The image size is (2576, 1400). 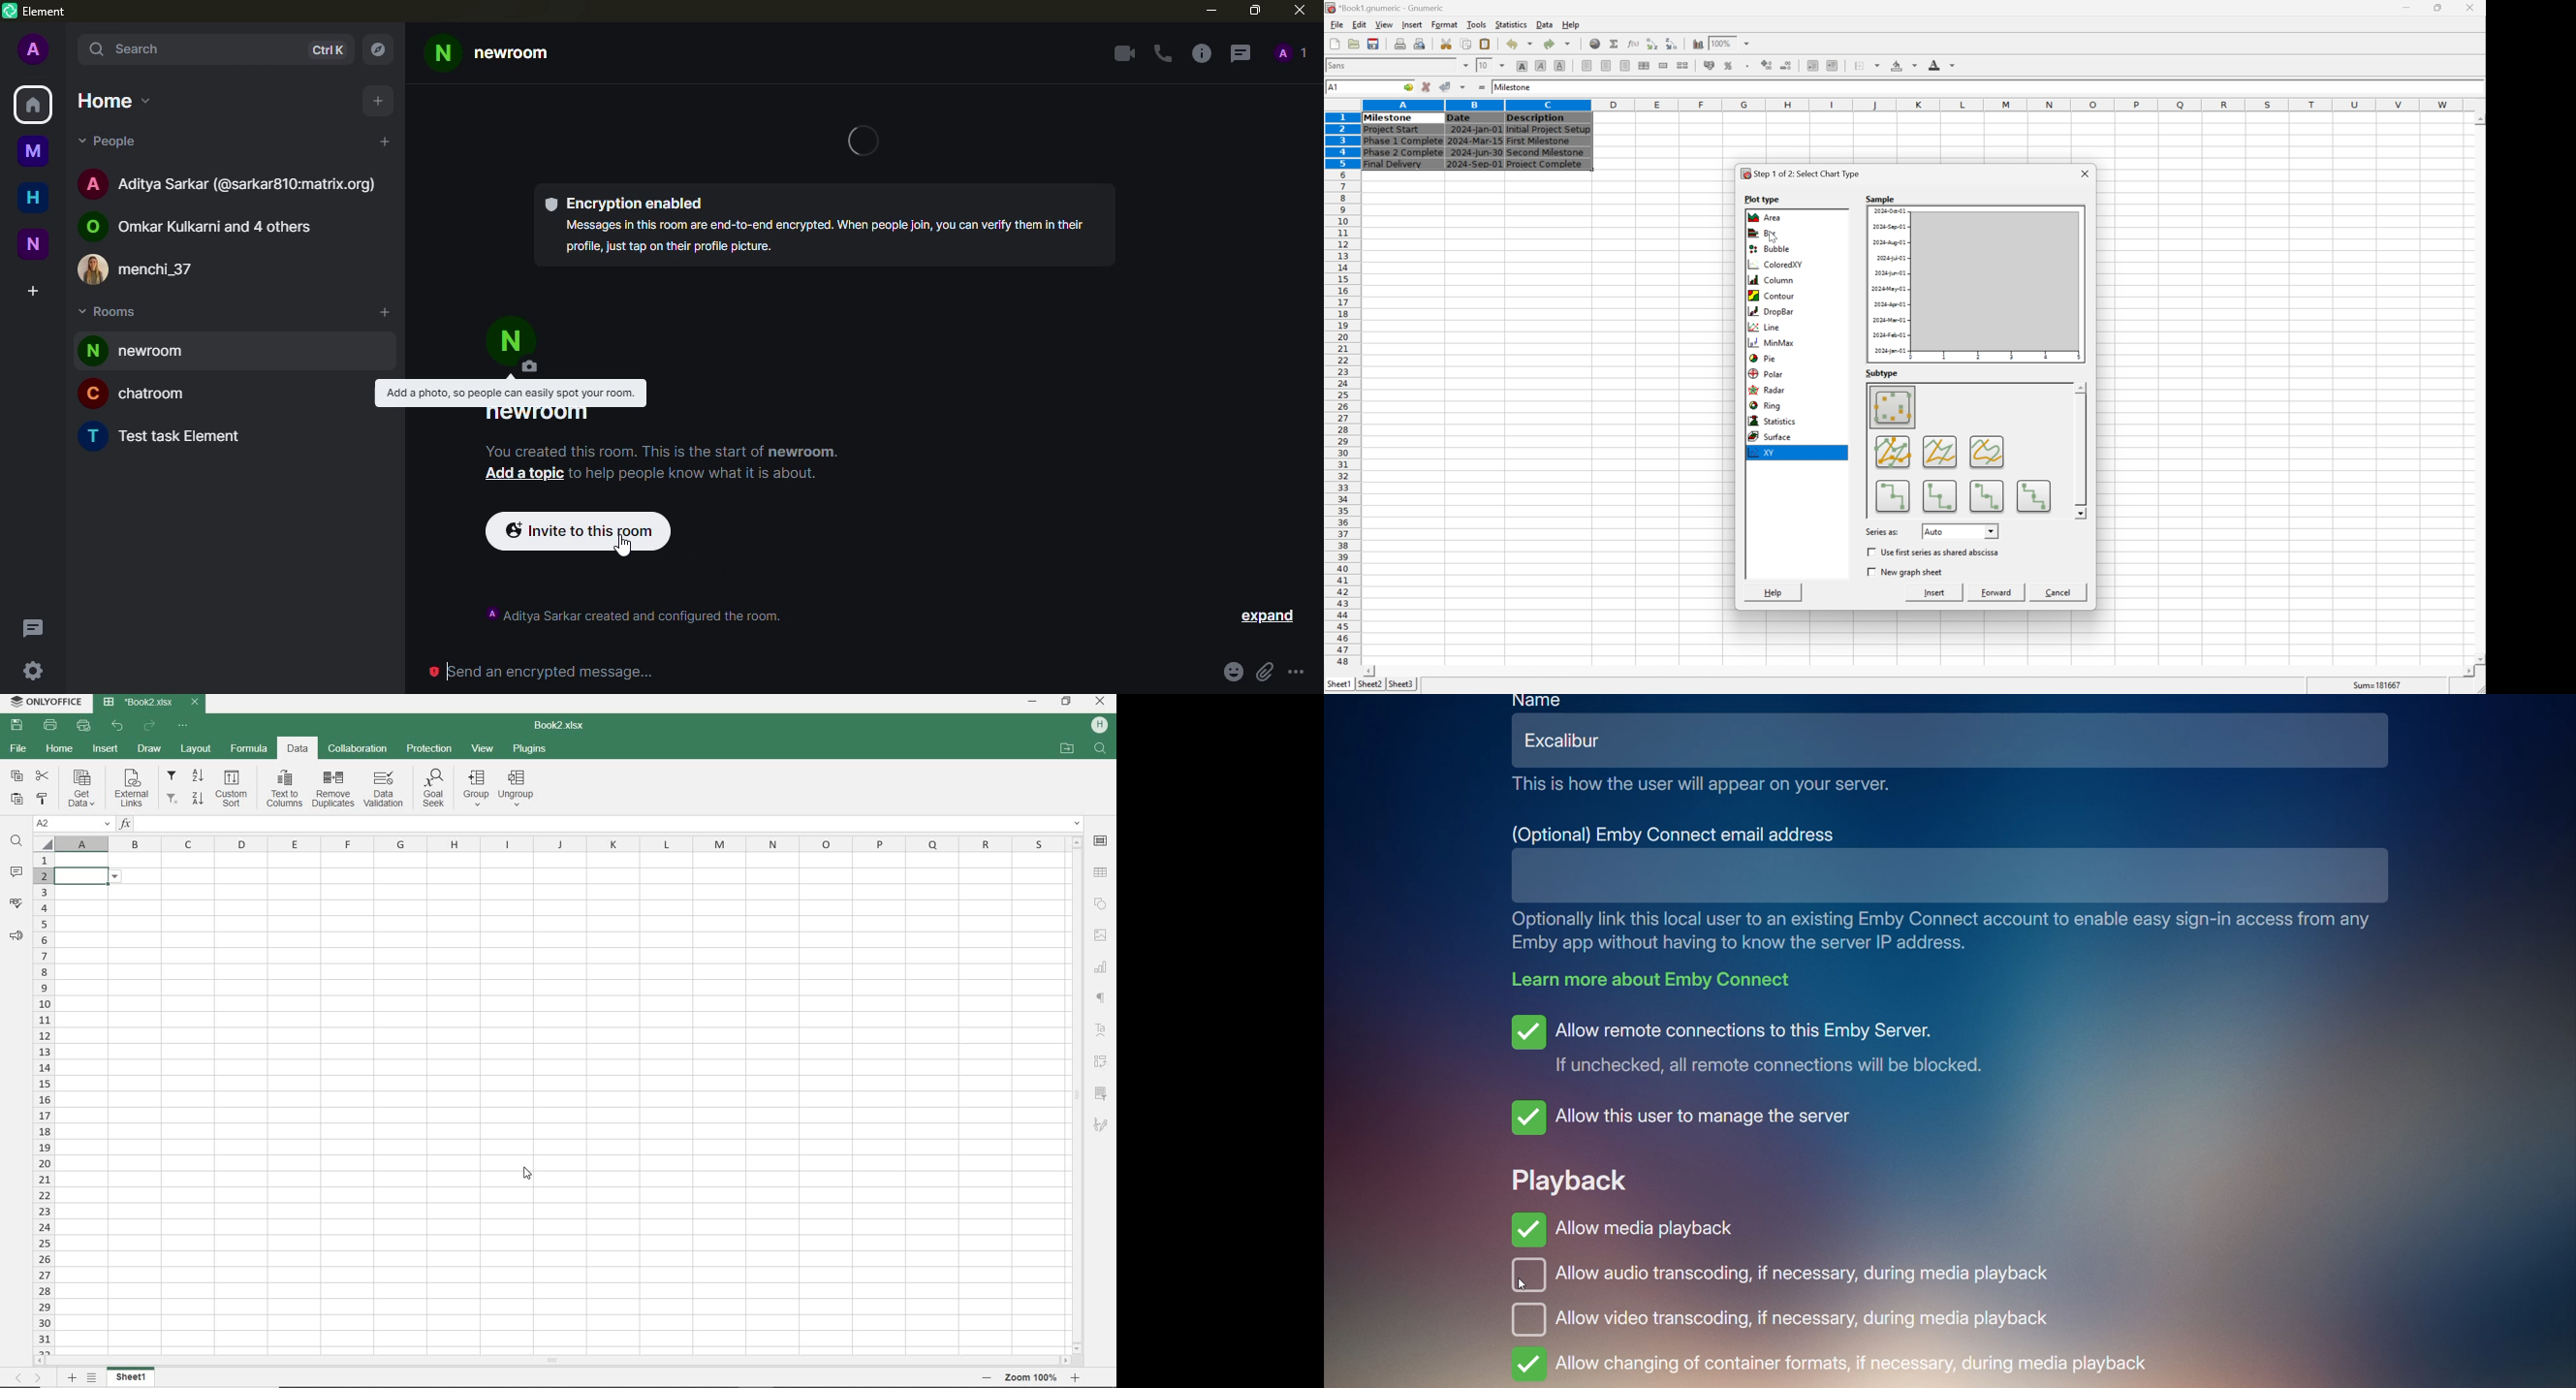 What do you see at coordinates (2472, 6) in the screenshot?
I see `close` at bounding box center [2472, 6].